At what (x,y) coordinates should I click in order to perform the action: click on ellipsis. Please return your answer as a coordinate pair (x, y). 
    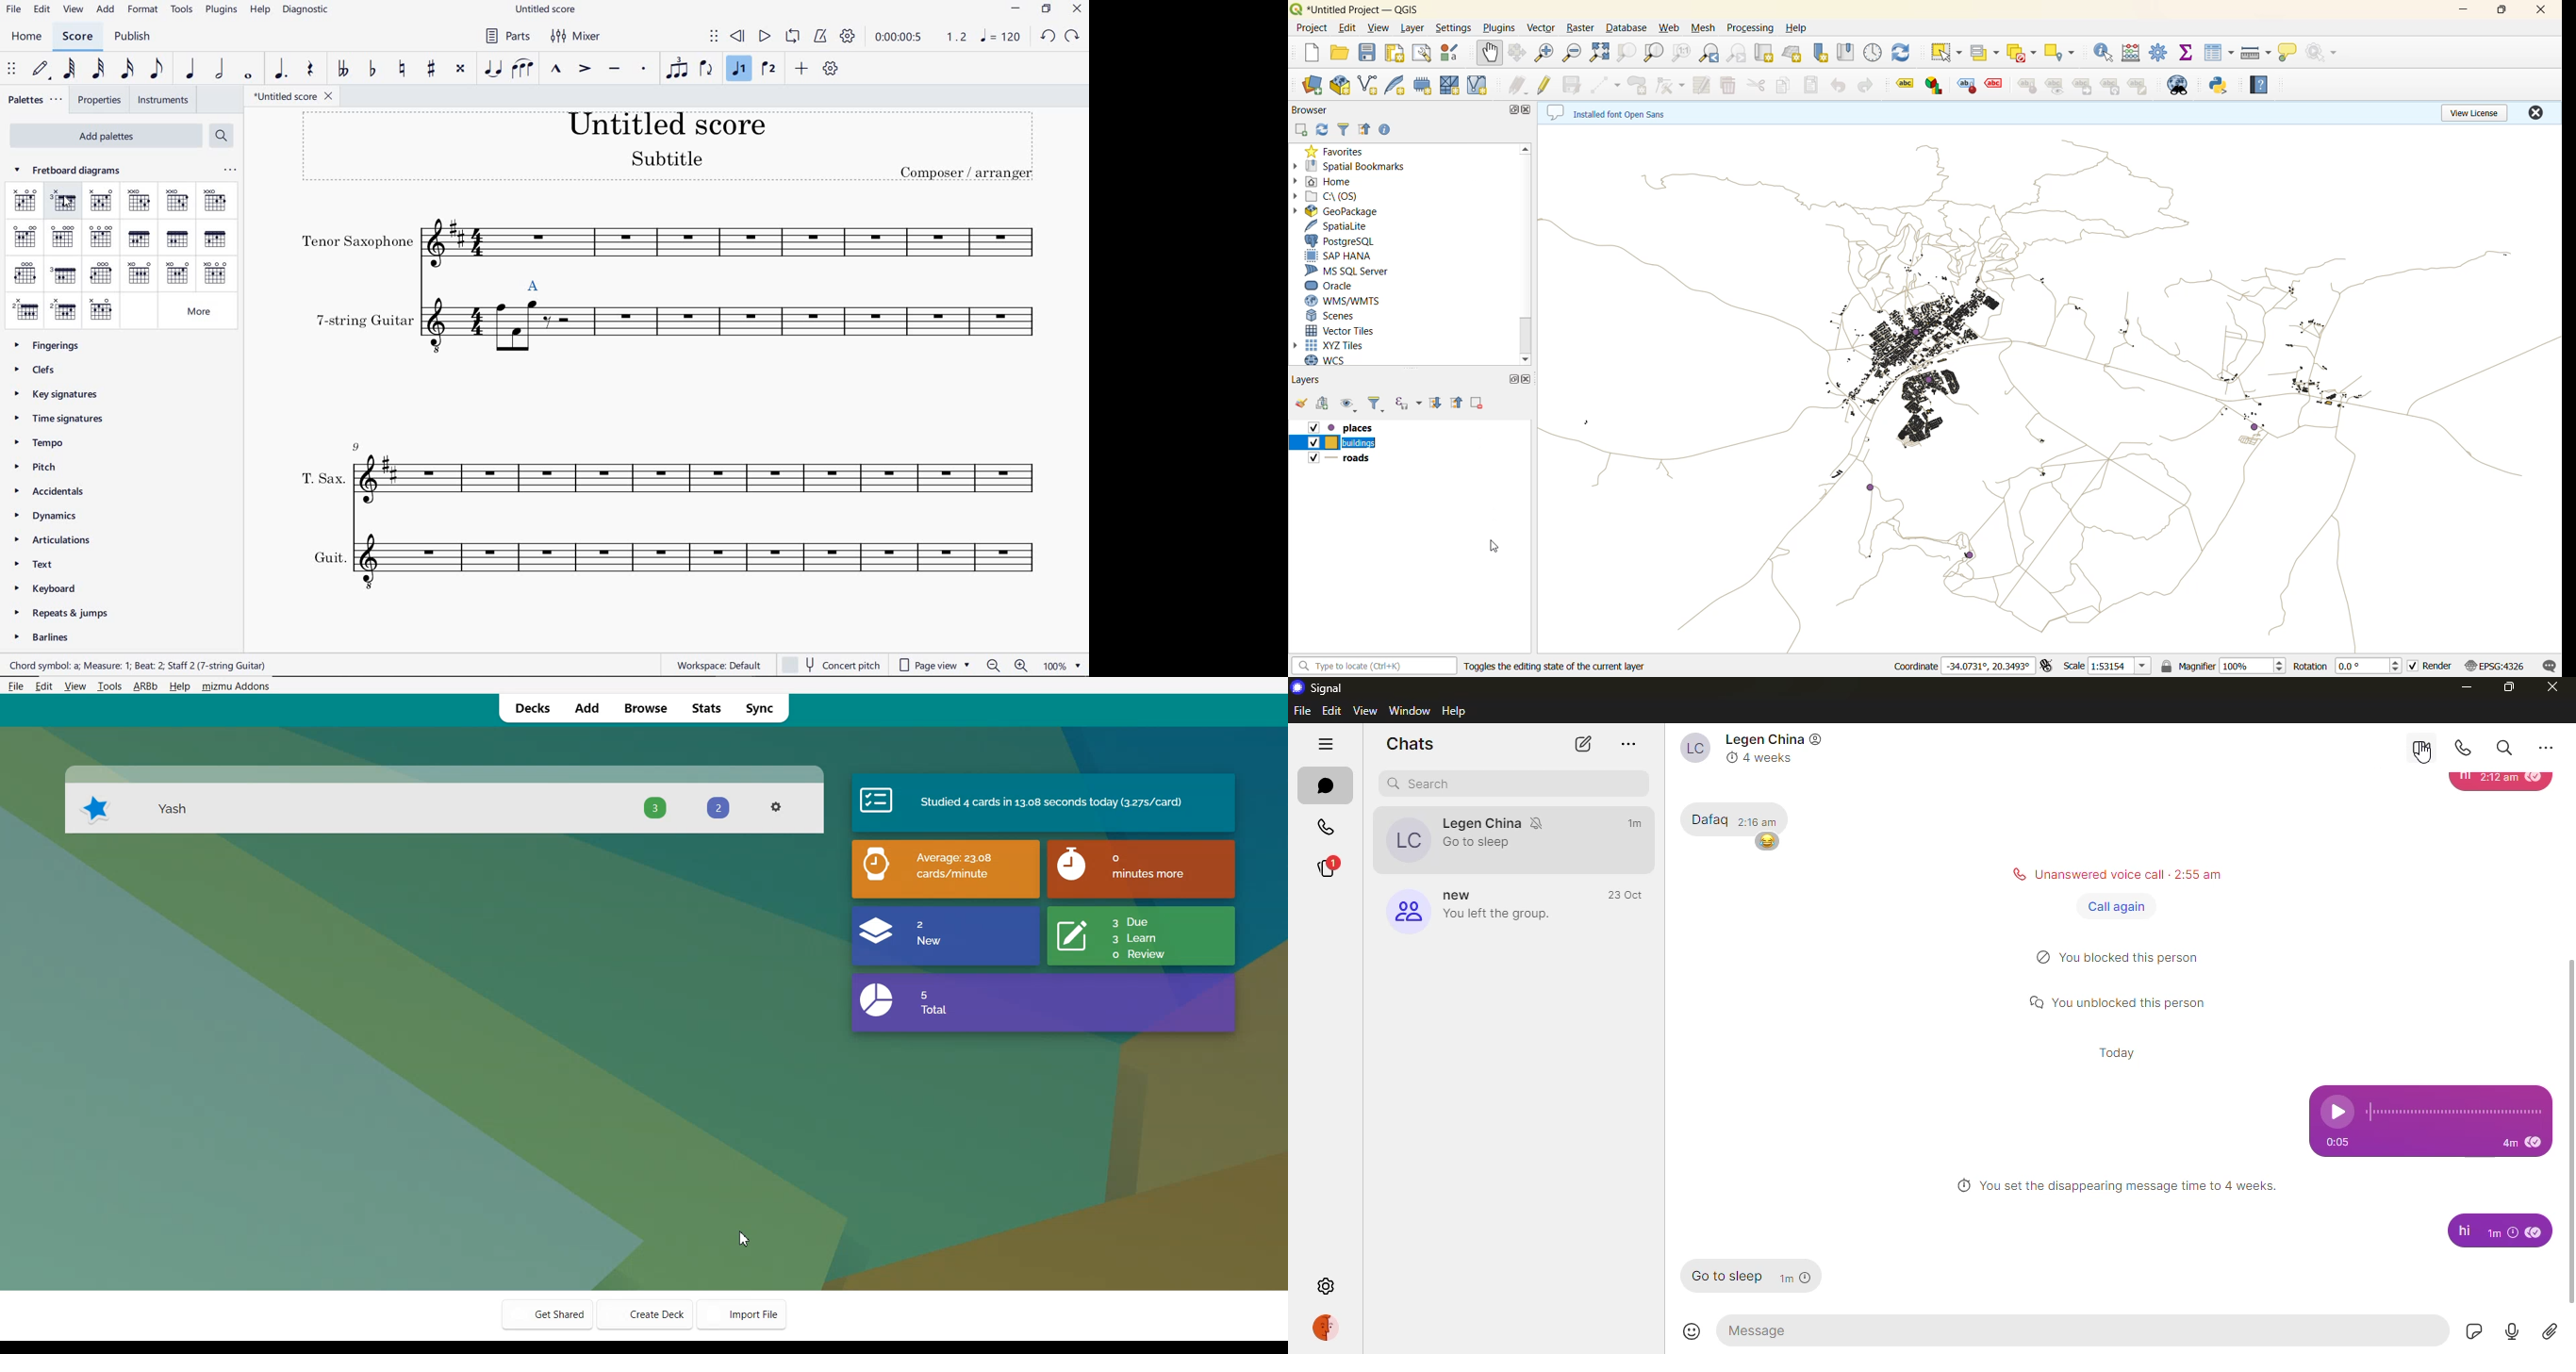
    Looking at the image, I should click on (230, 170).